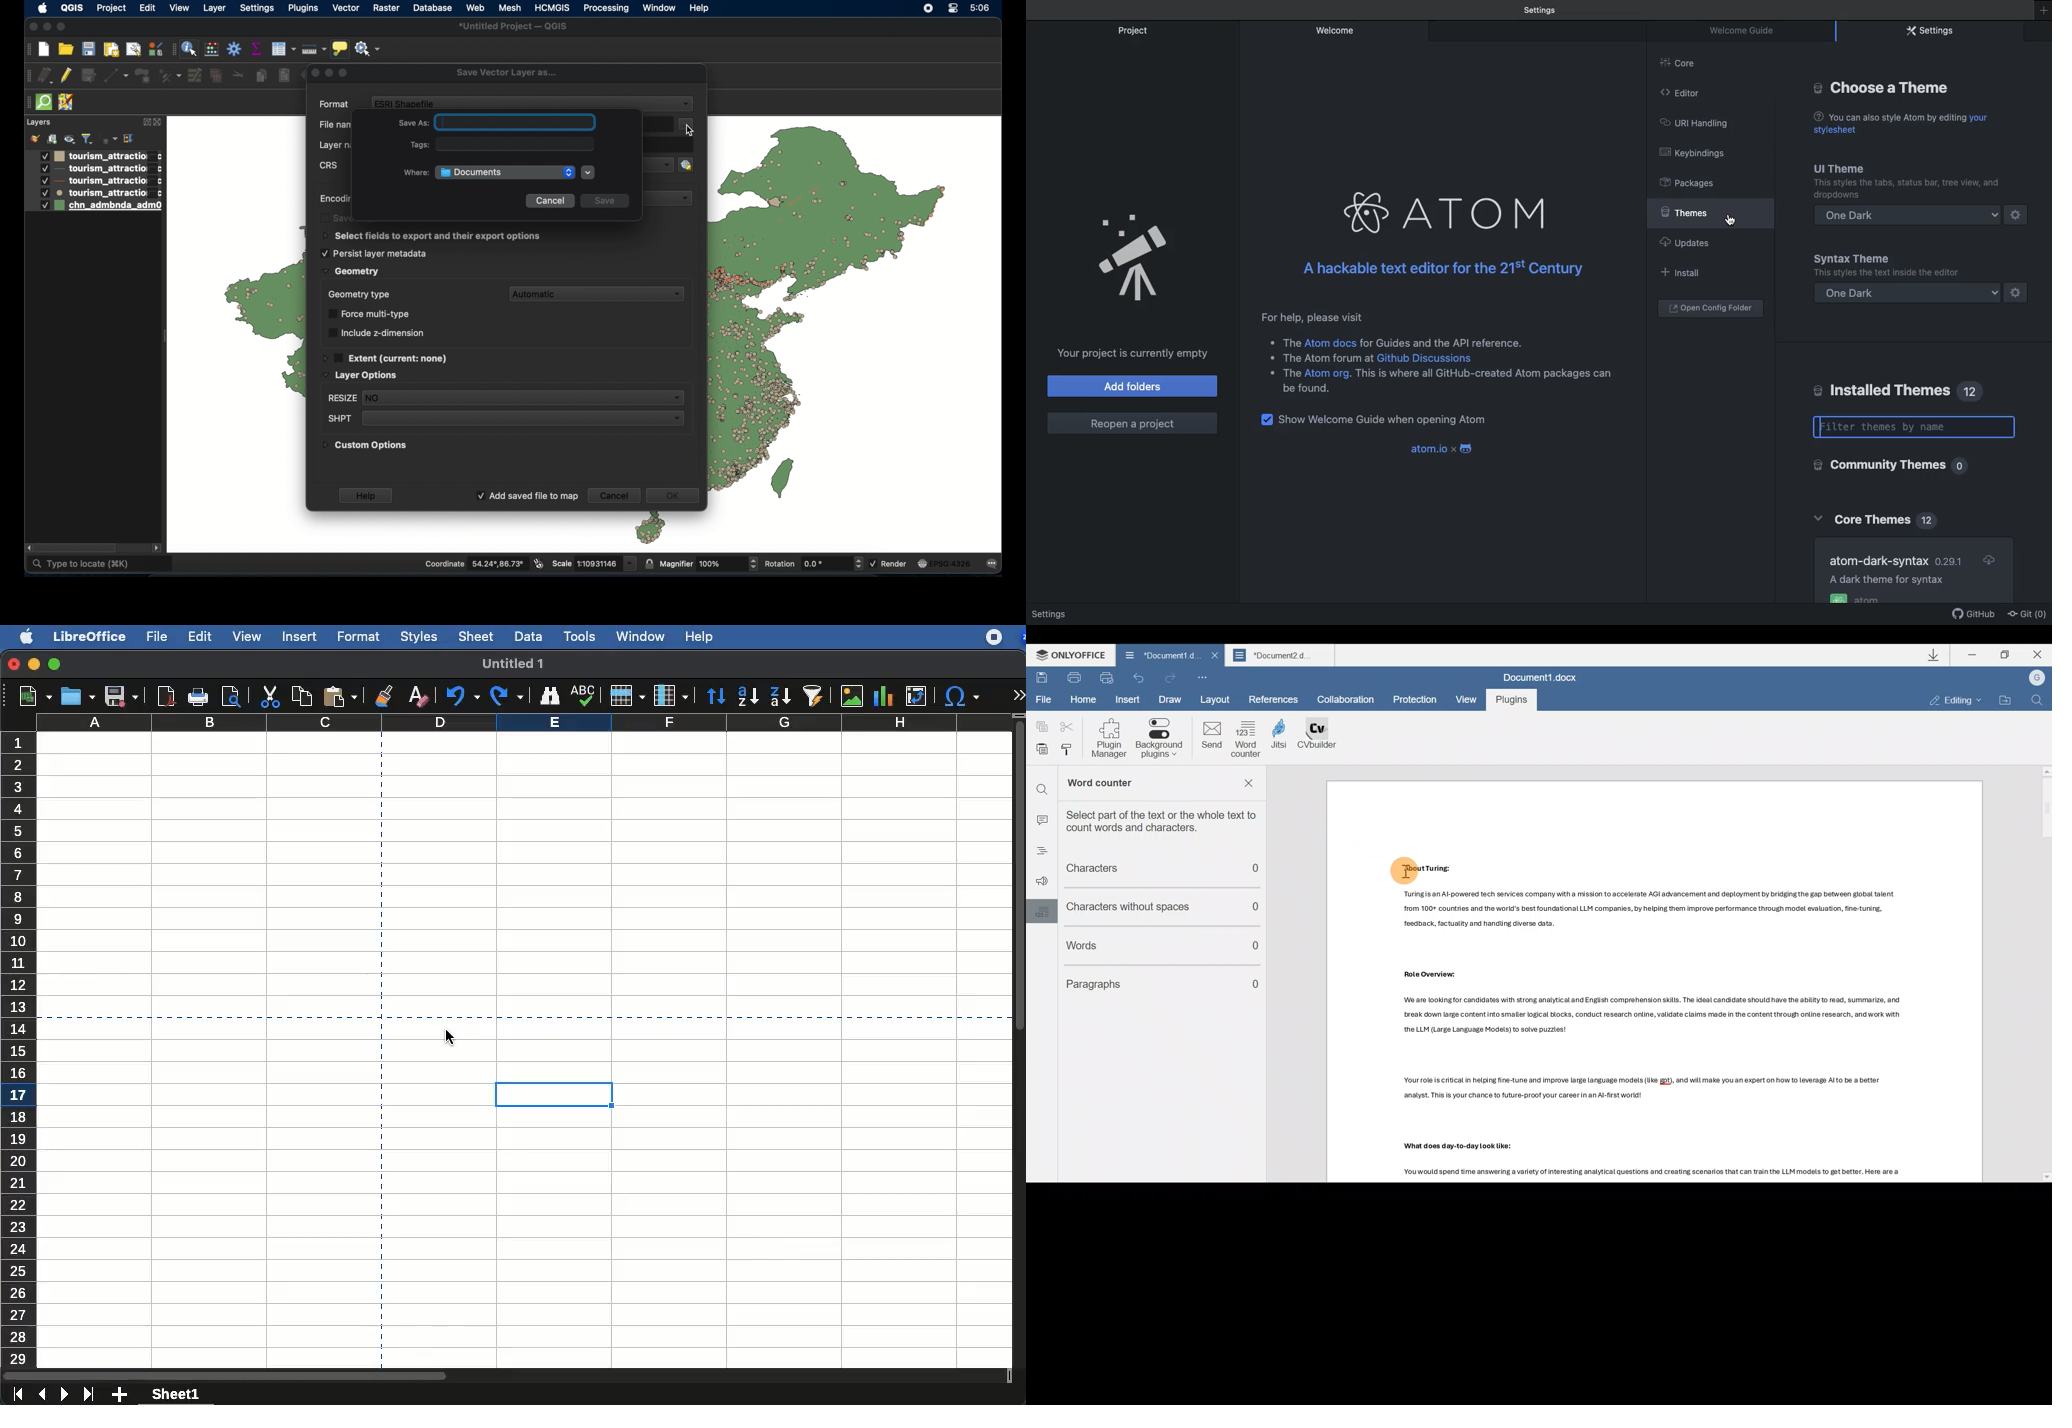 Image resolution: width=2072 pixels, height=1428 pixels. Describe the element at coordinates (649, 562) in the screenshot. I see `lock scale` at that location.